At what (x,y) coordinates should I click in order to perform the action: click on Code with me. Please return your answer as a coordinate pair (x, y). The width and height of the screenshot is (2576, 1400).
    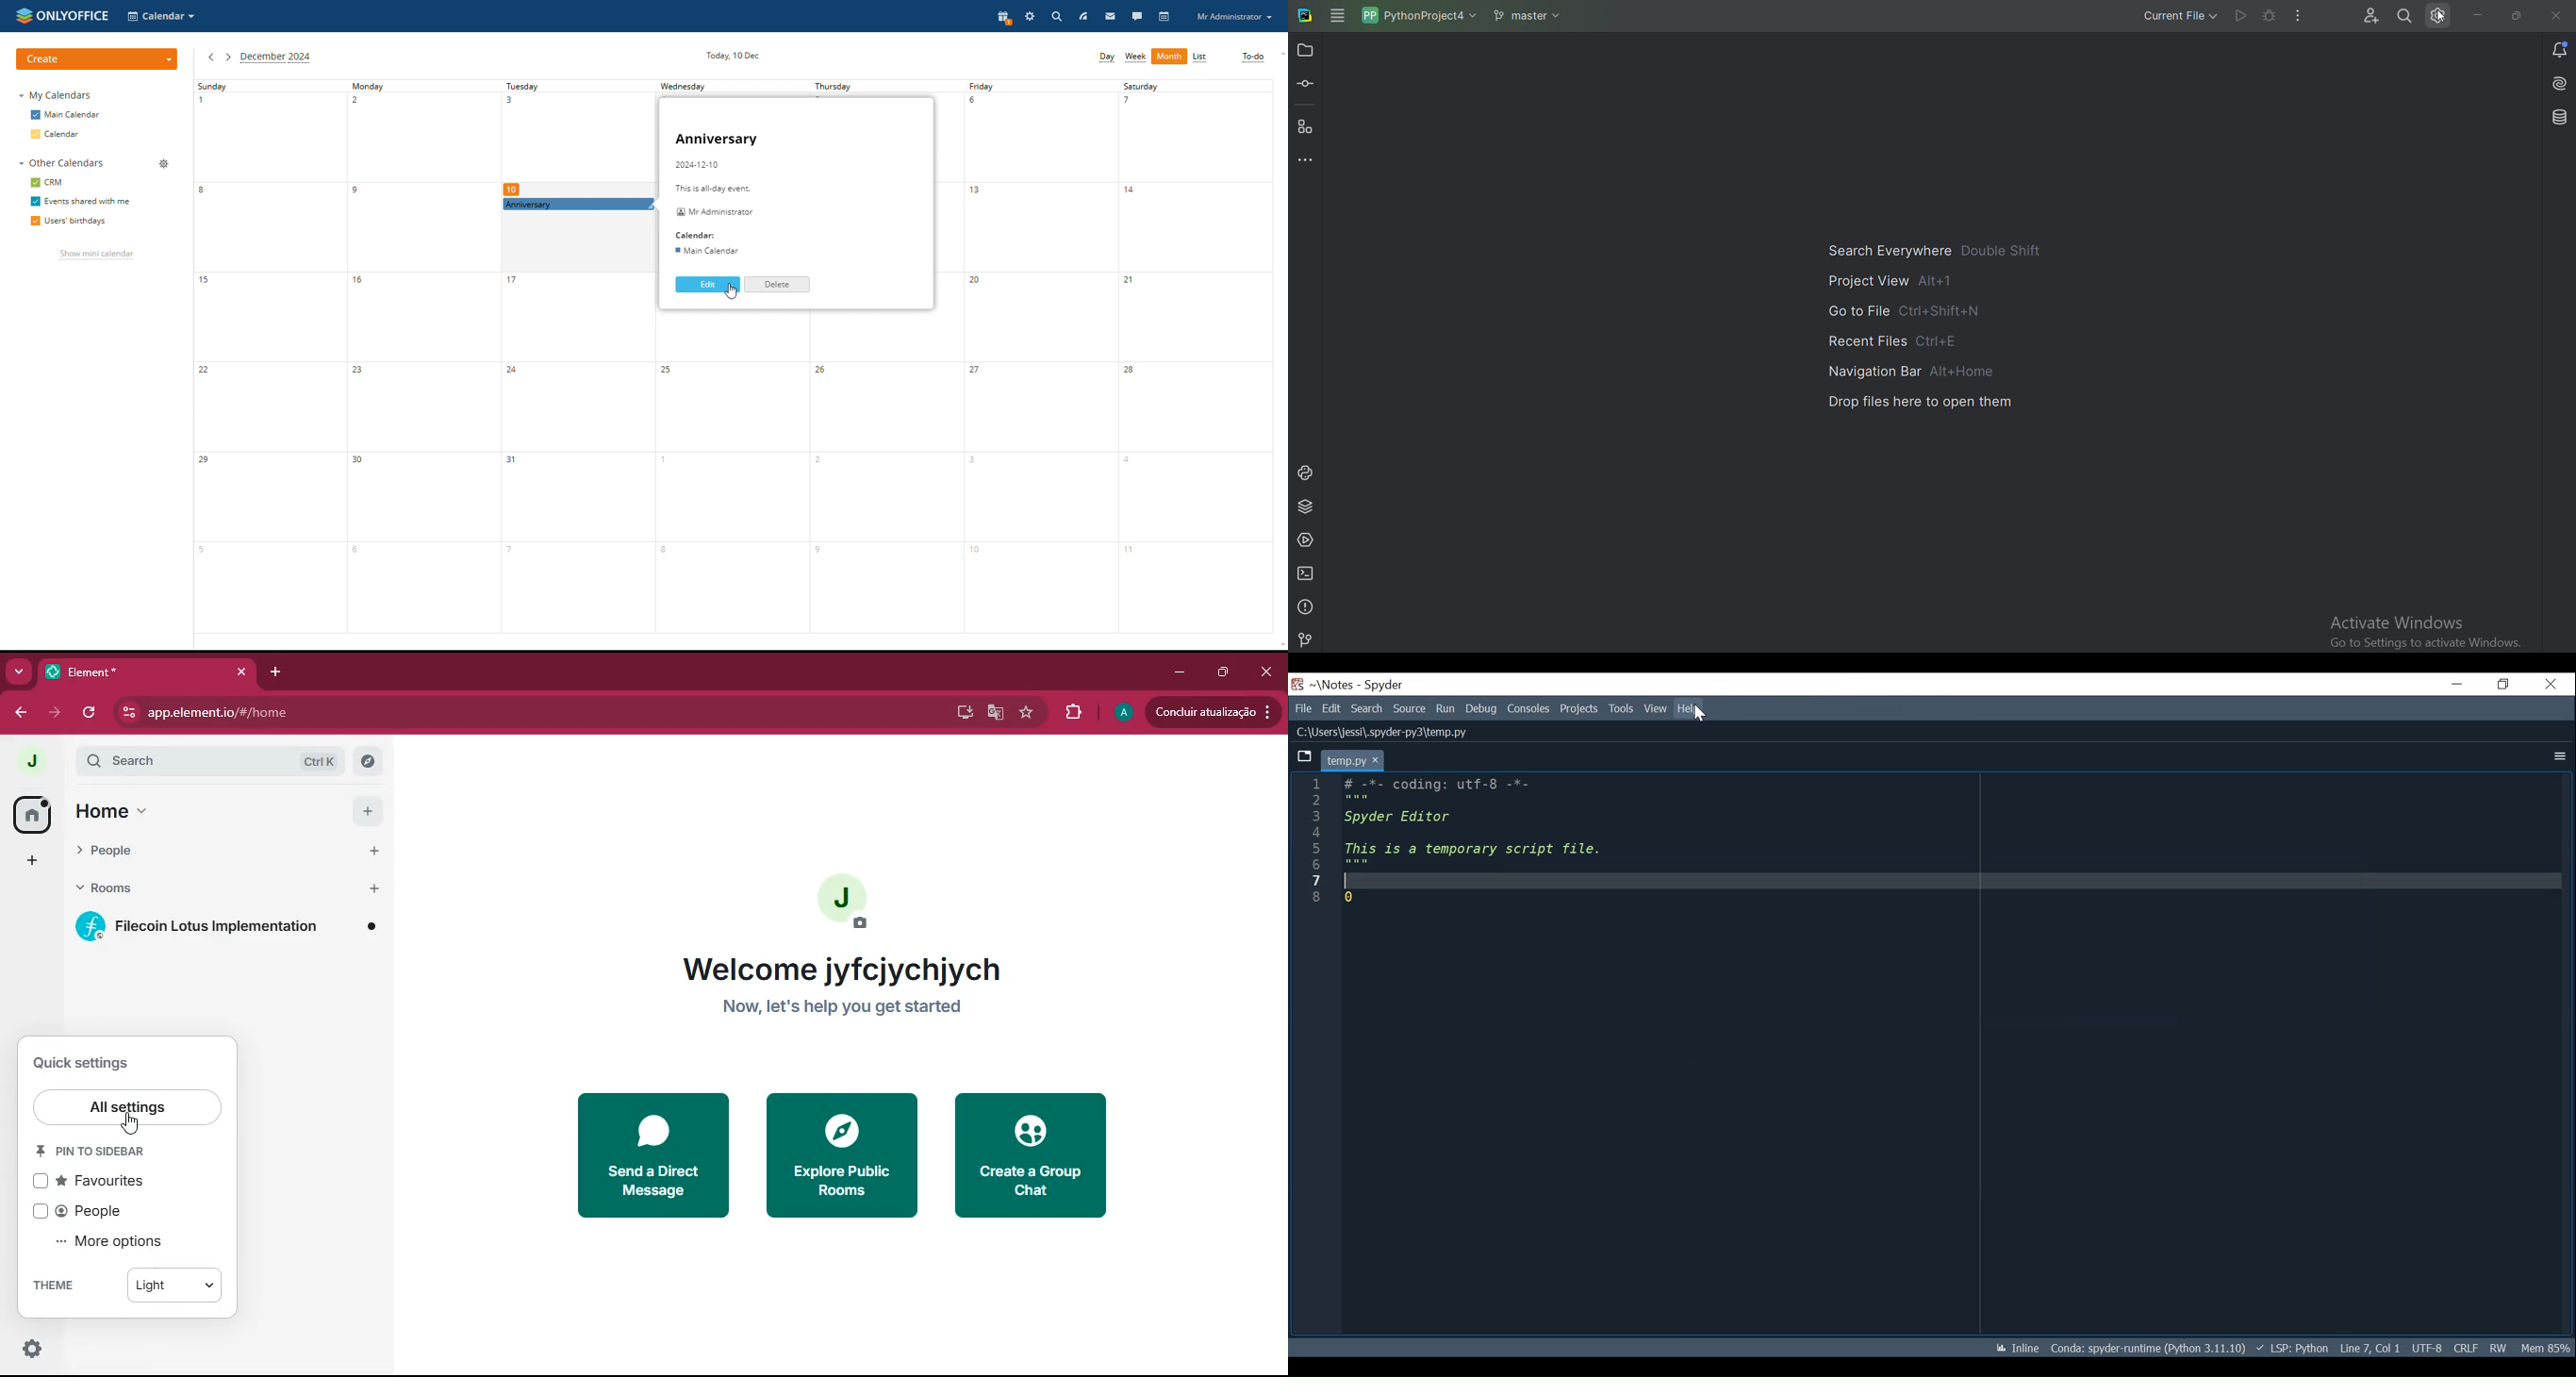
    Looking at the image, I should click on (2364, 17).